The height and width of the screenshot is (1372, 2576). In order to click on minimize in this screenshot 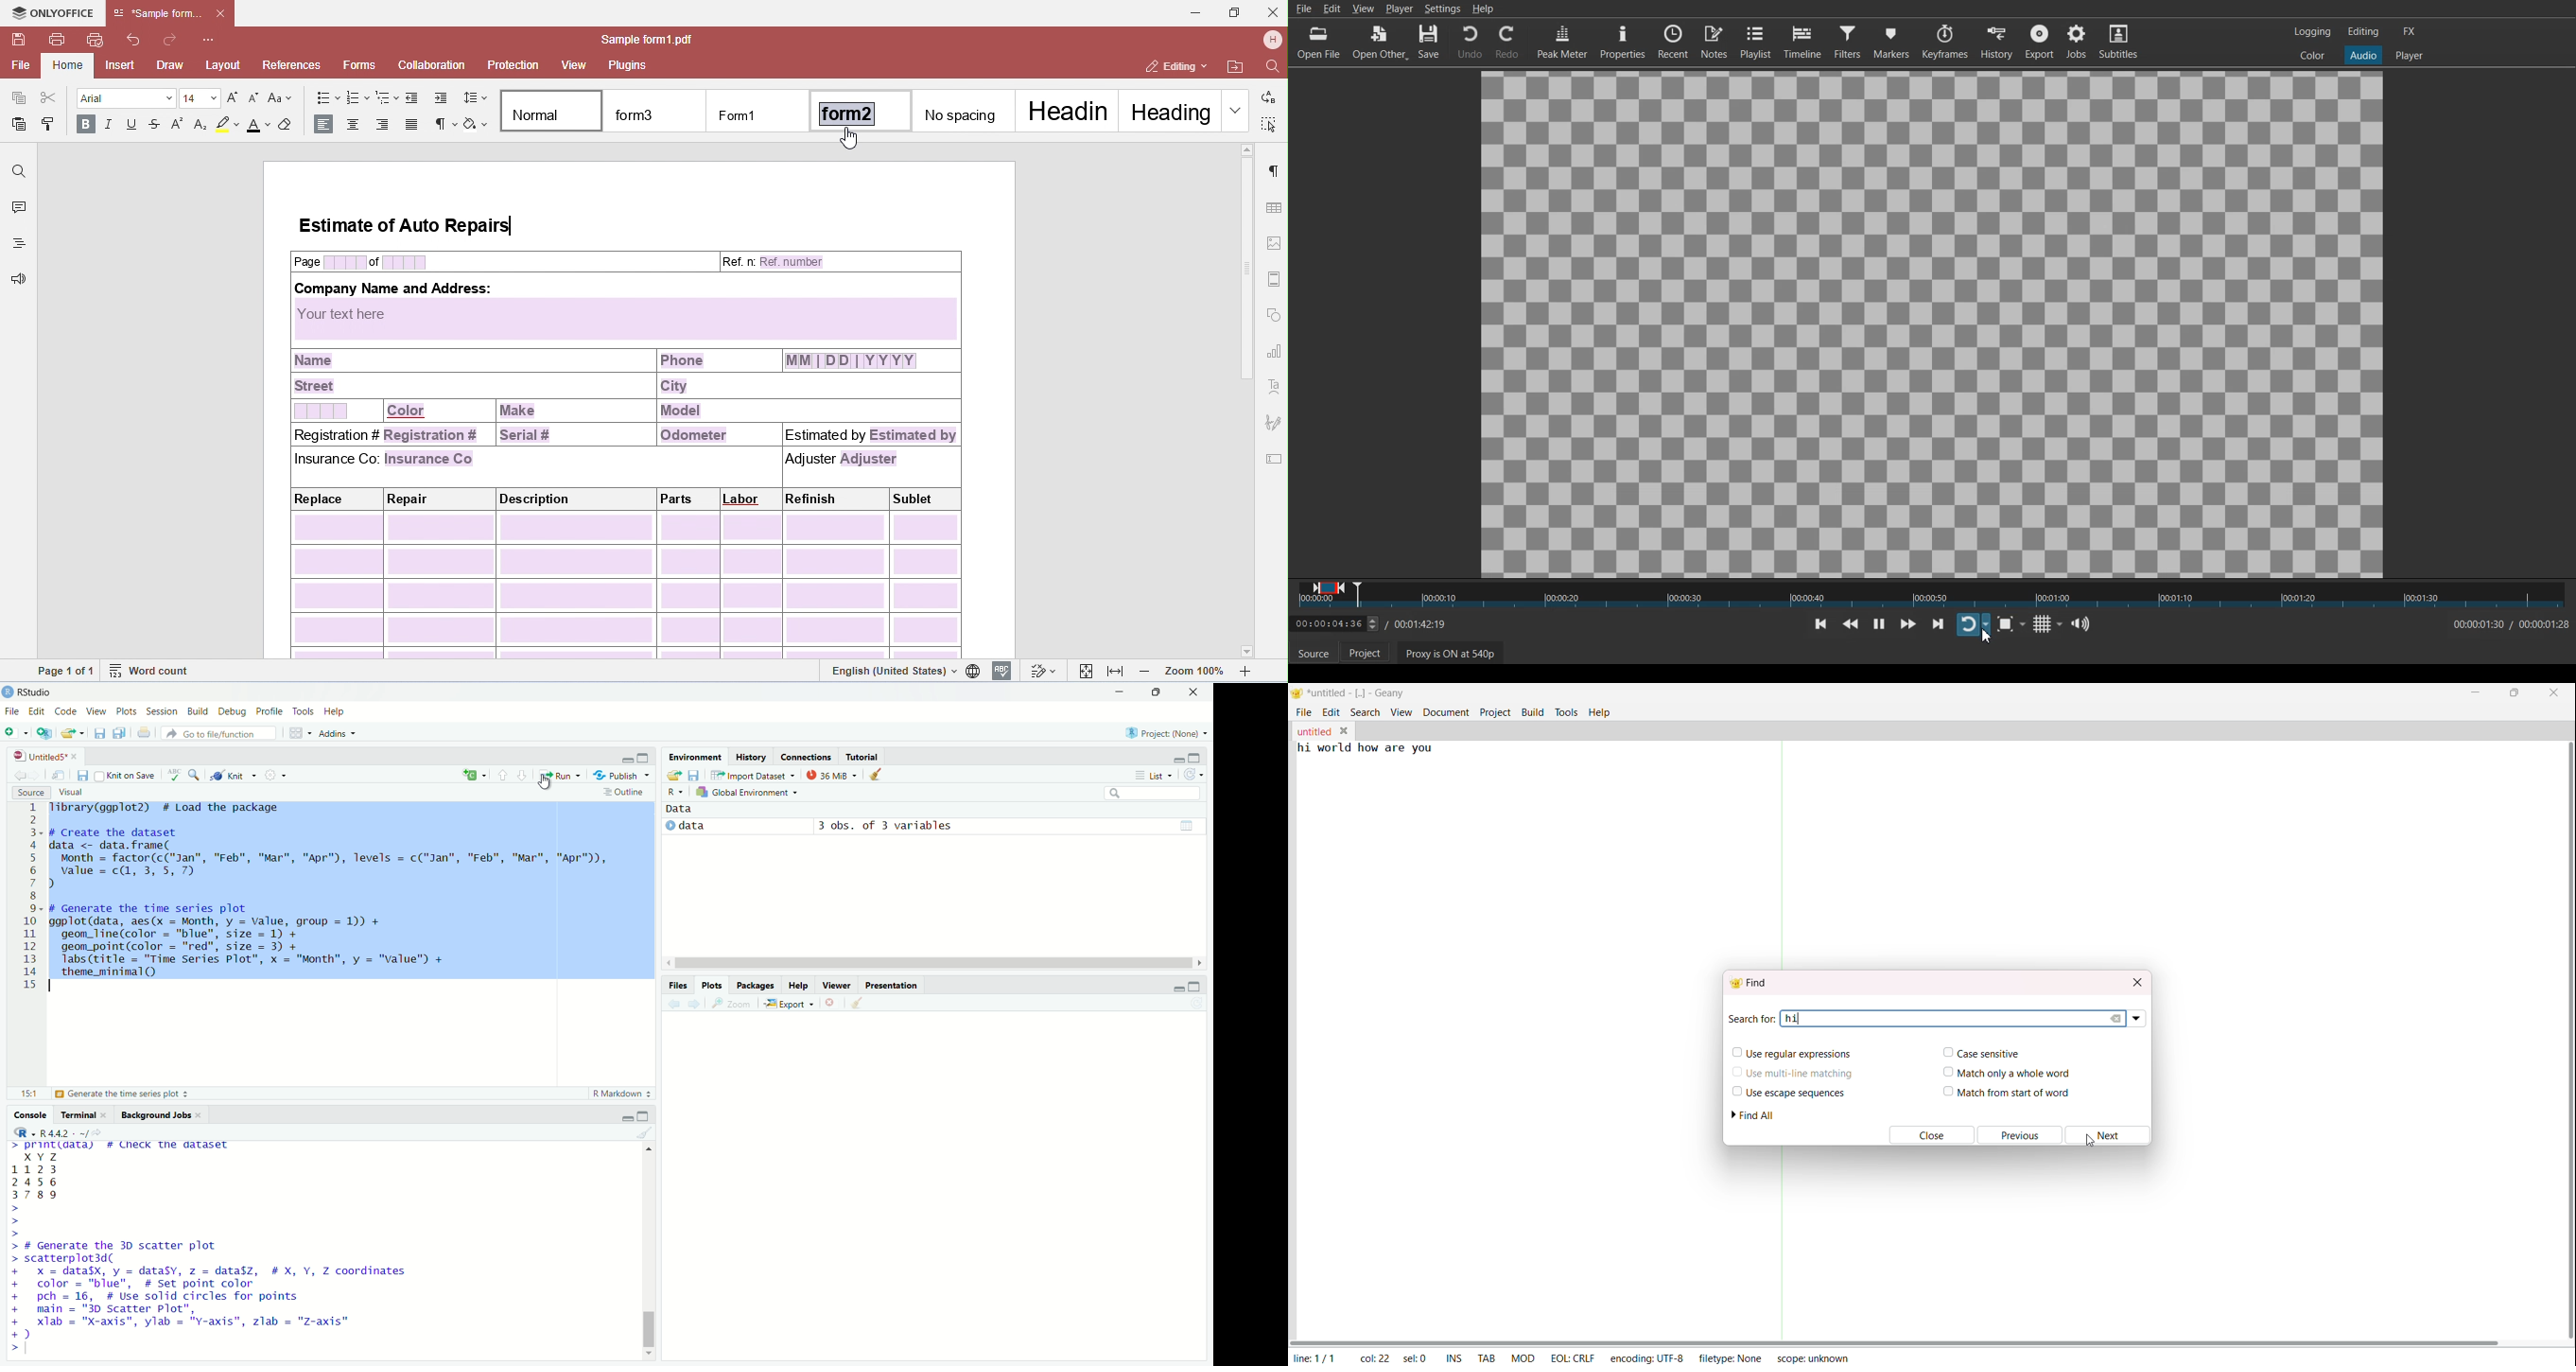, I will do `click(626, 756)`.